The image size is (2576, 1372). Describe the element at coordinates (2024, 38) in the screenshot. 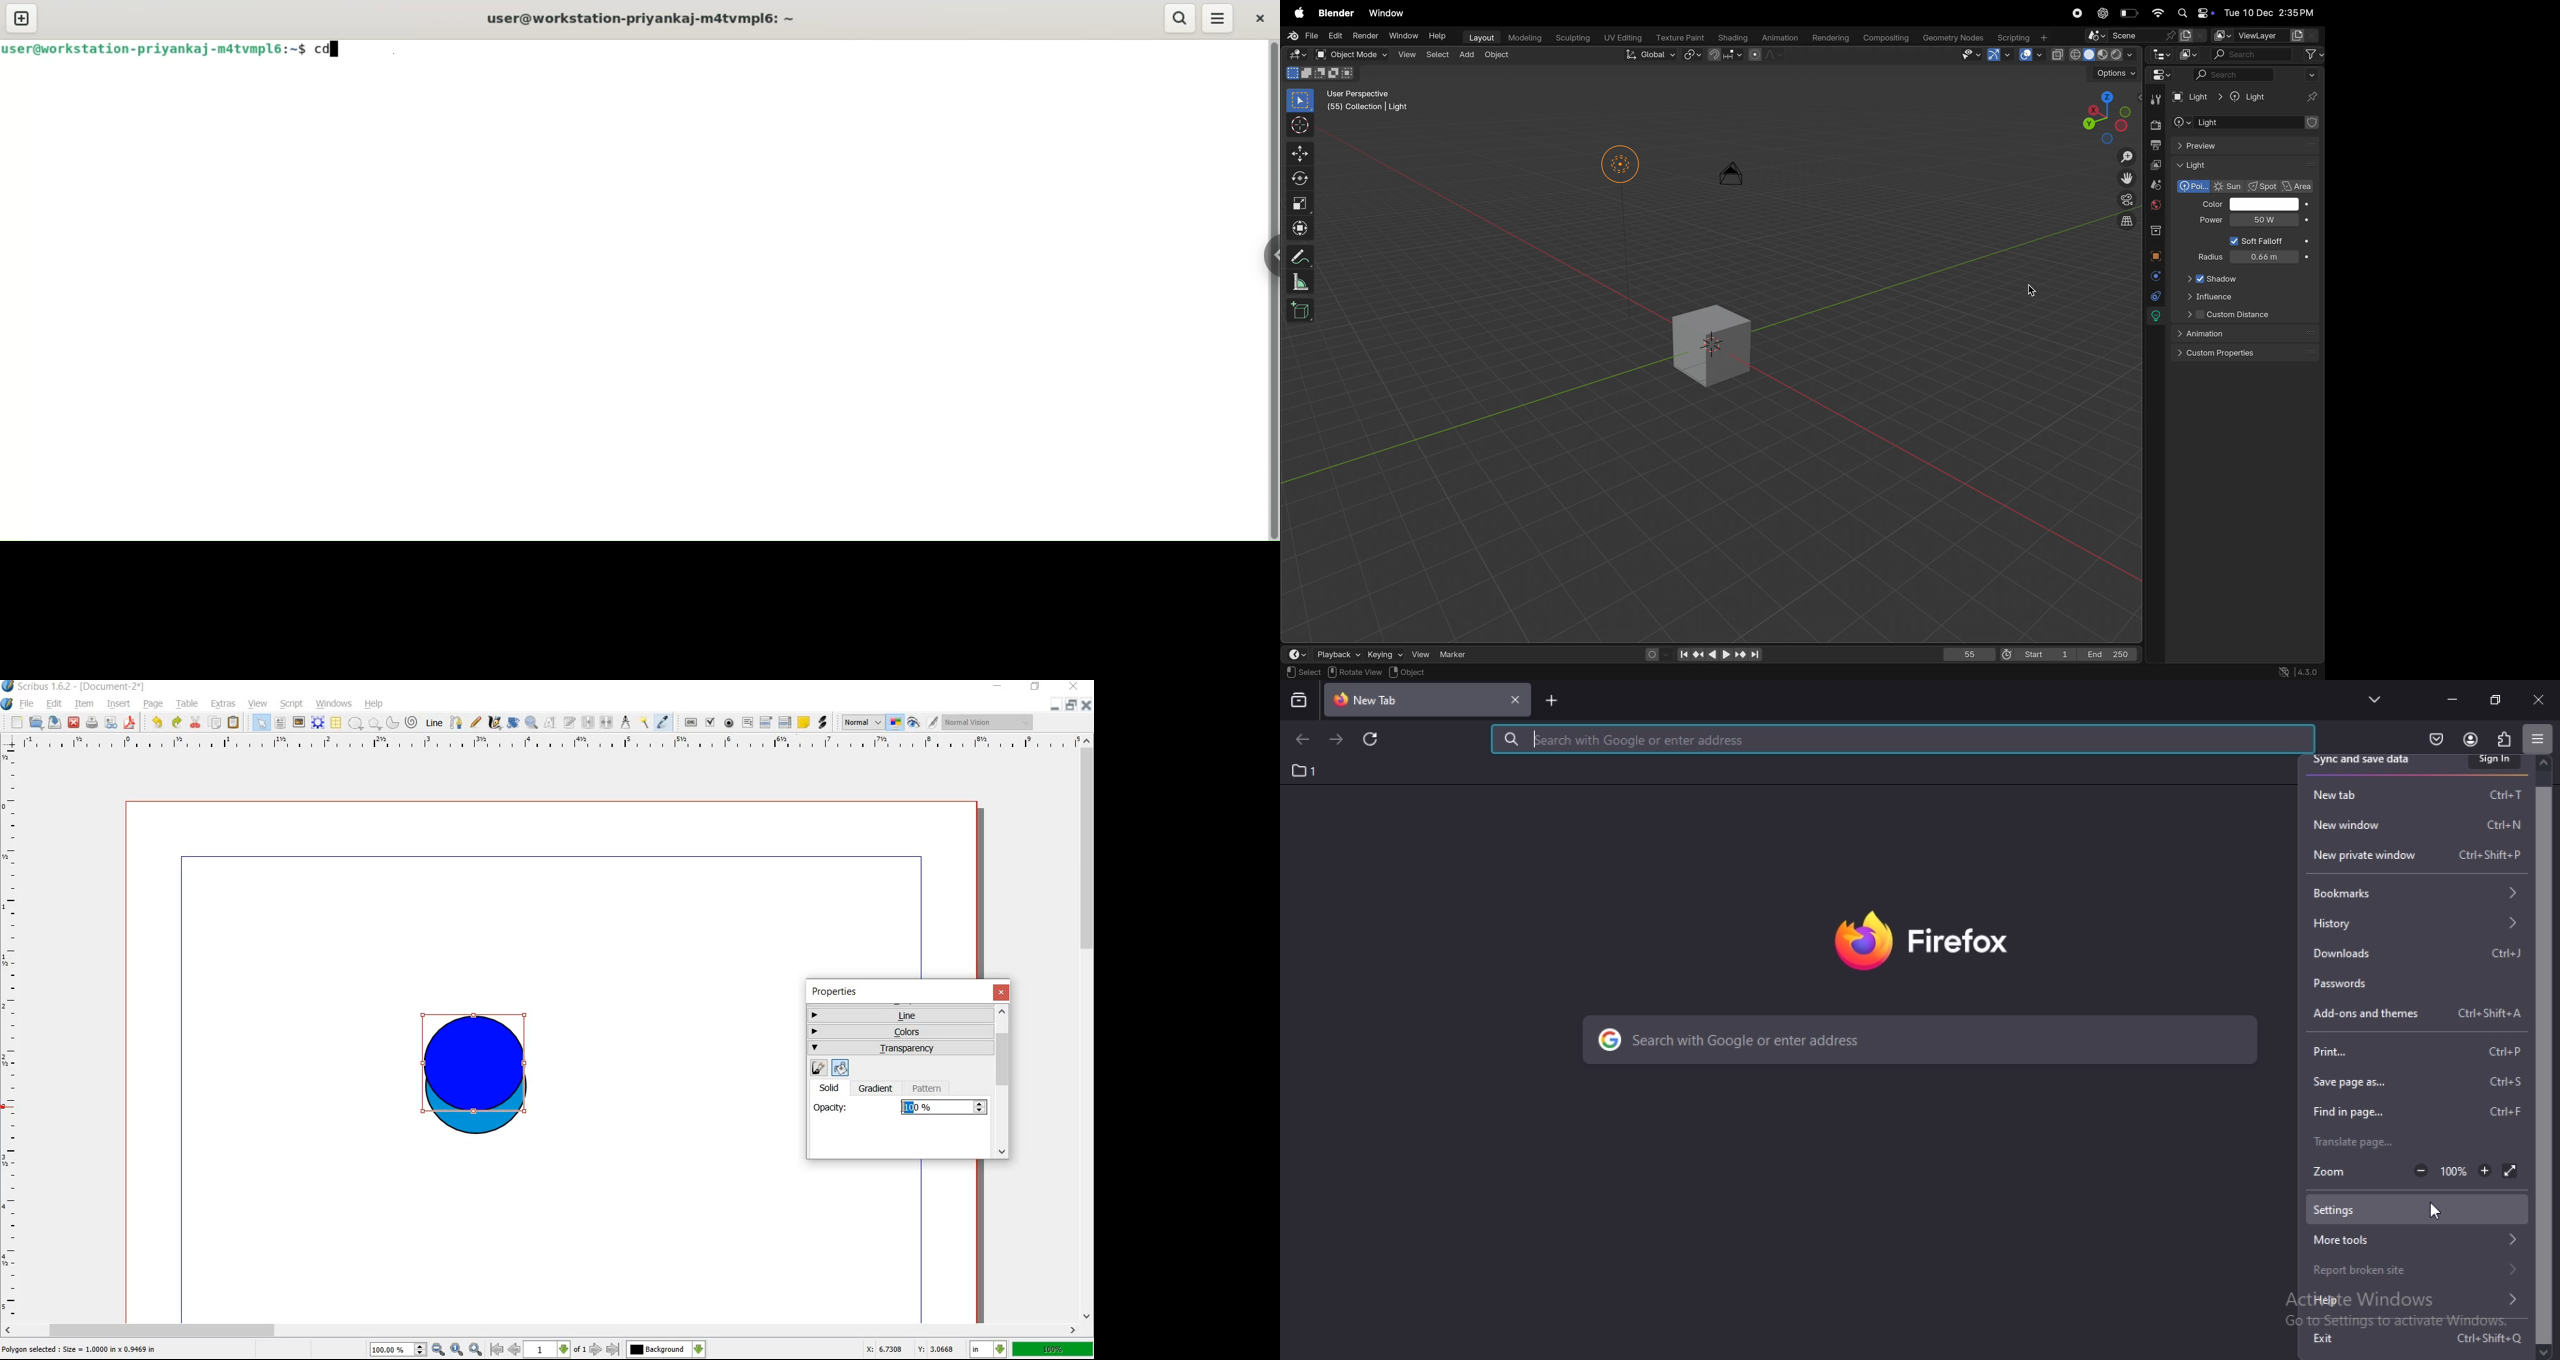

I see `scripting` at that location.